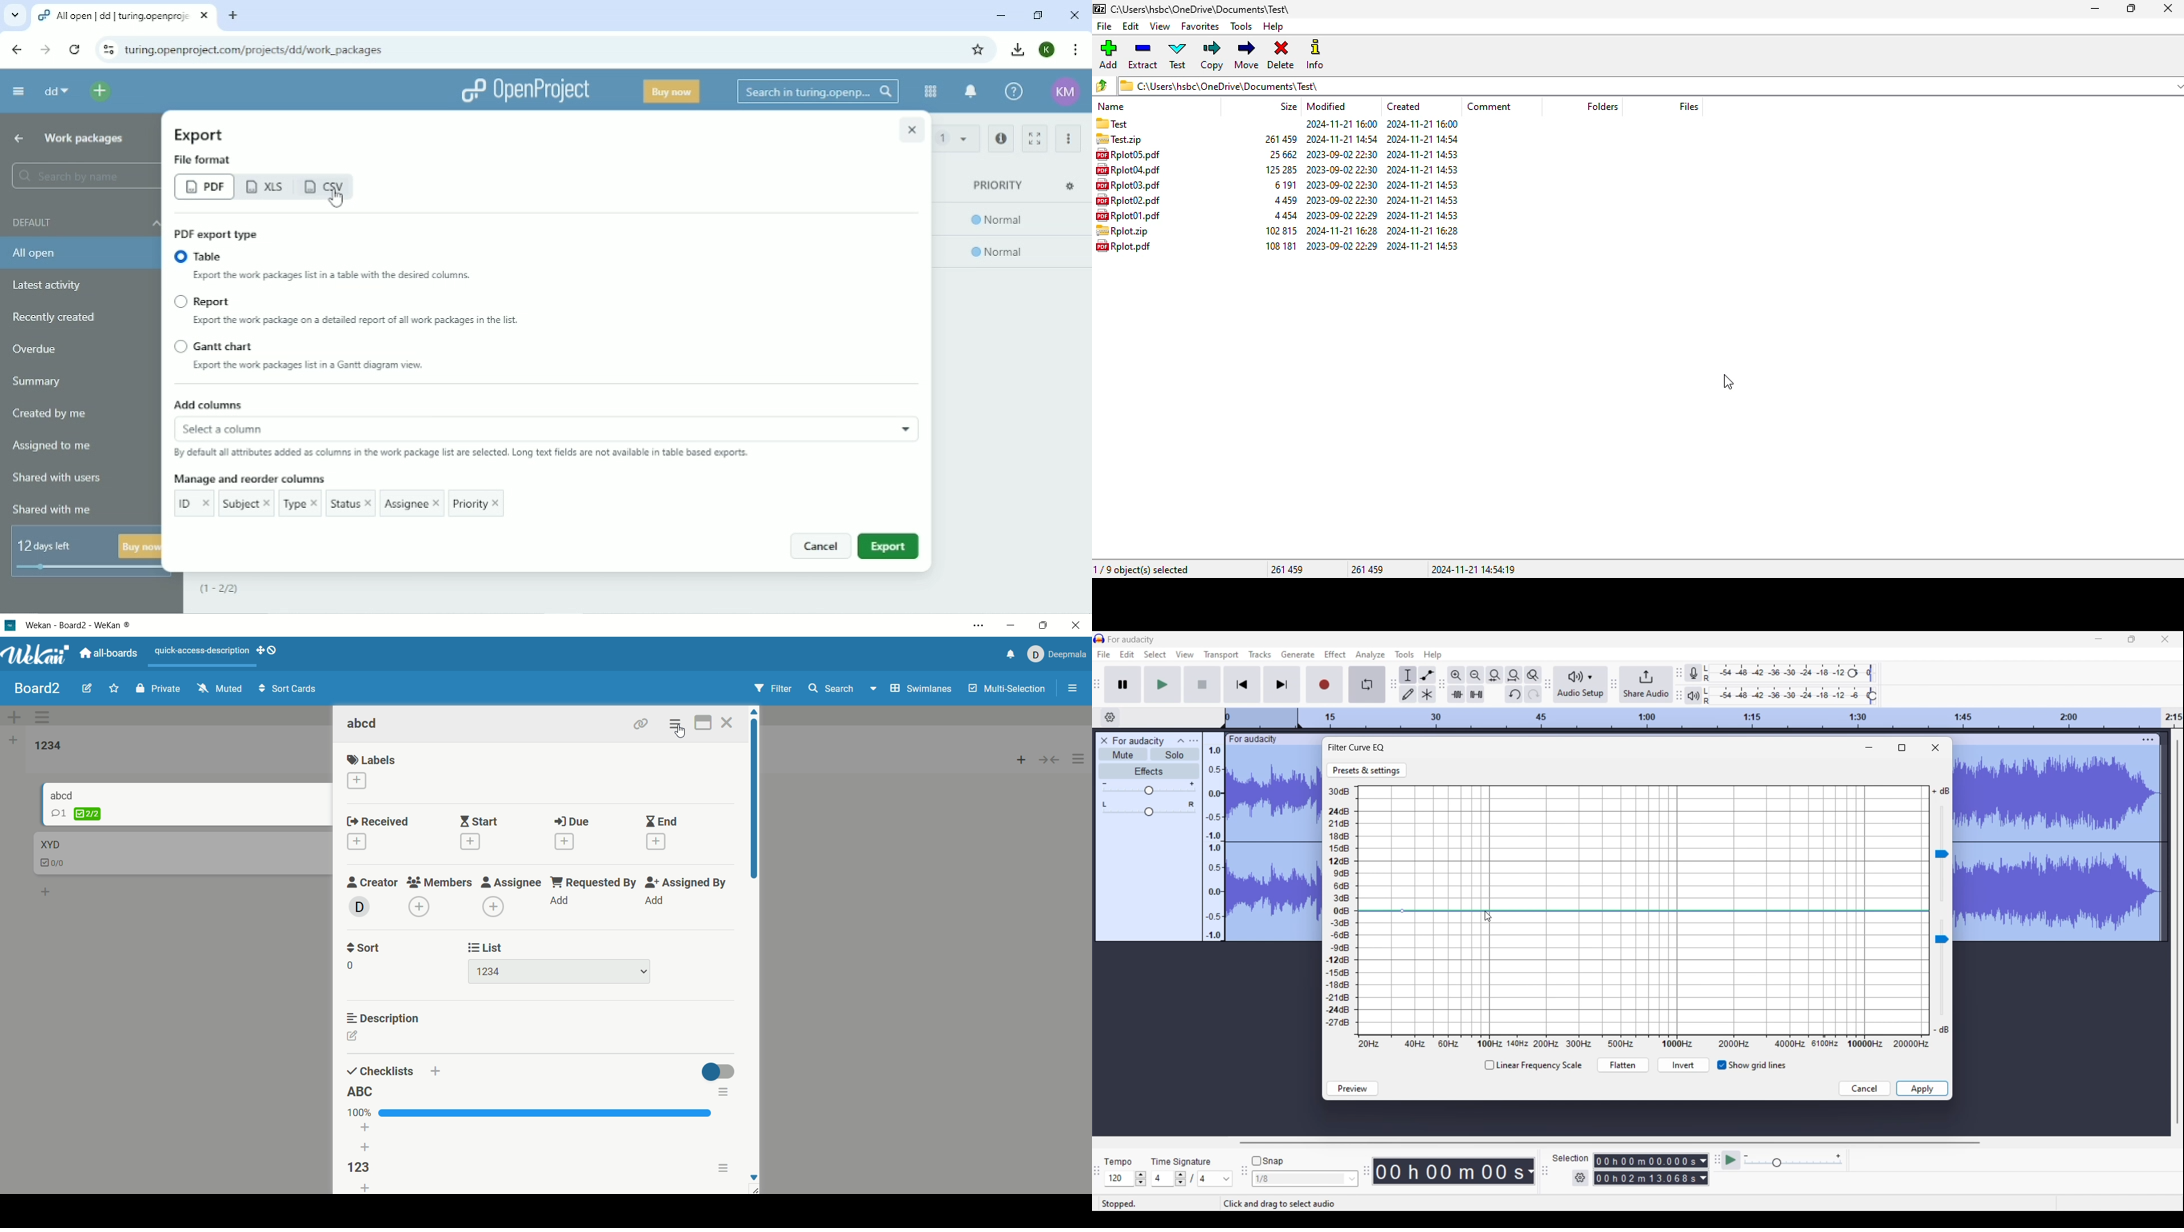 This screenshot has width=2184, height=1232. I want to click on vertical scroll bar, so click(758, 798).